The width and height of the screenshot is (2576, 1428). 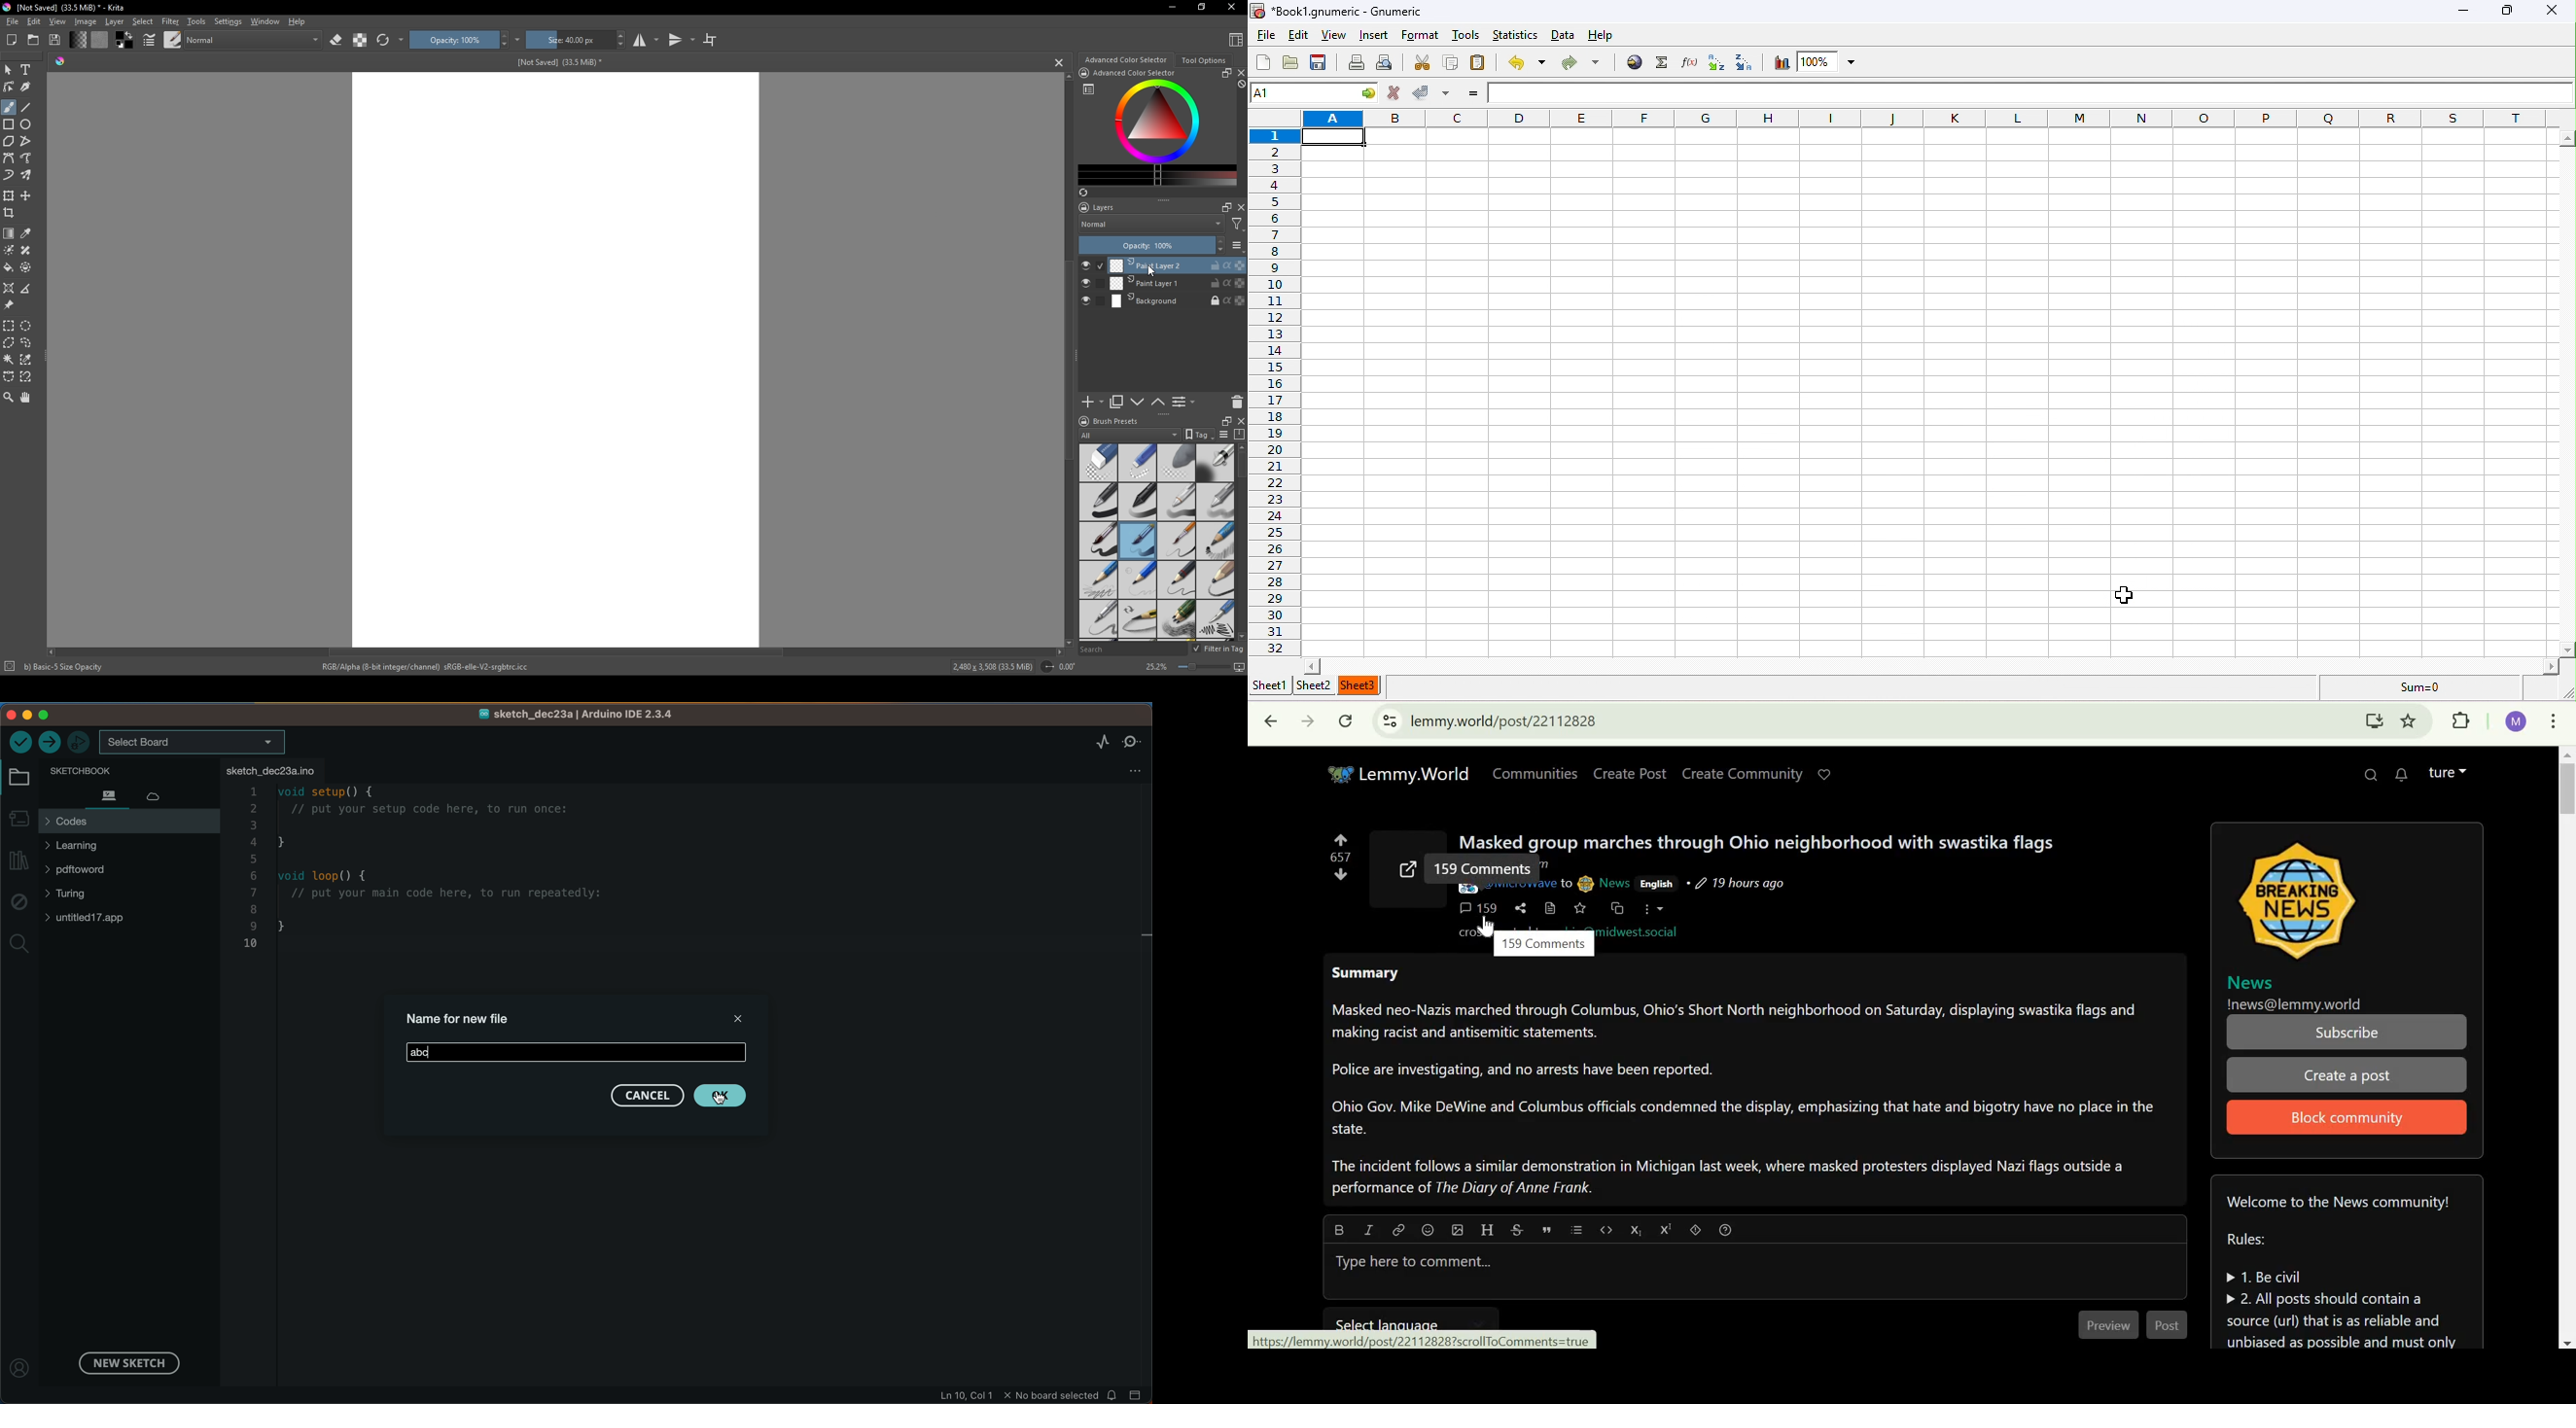 I want to click on pencil, so click(x=1138, y=620).